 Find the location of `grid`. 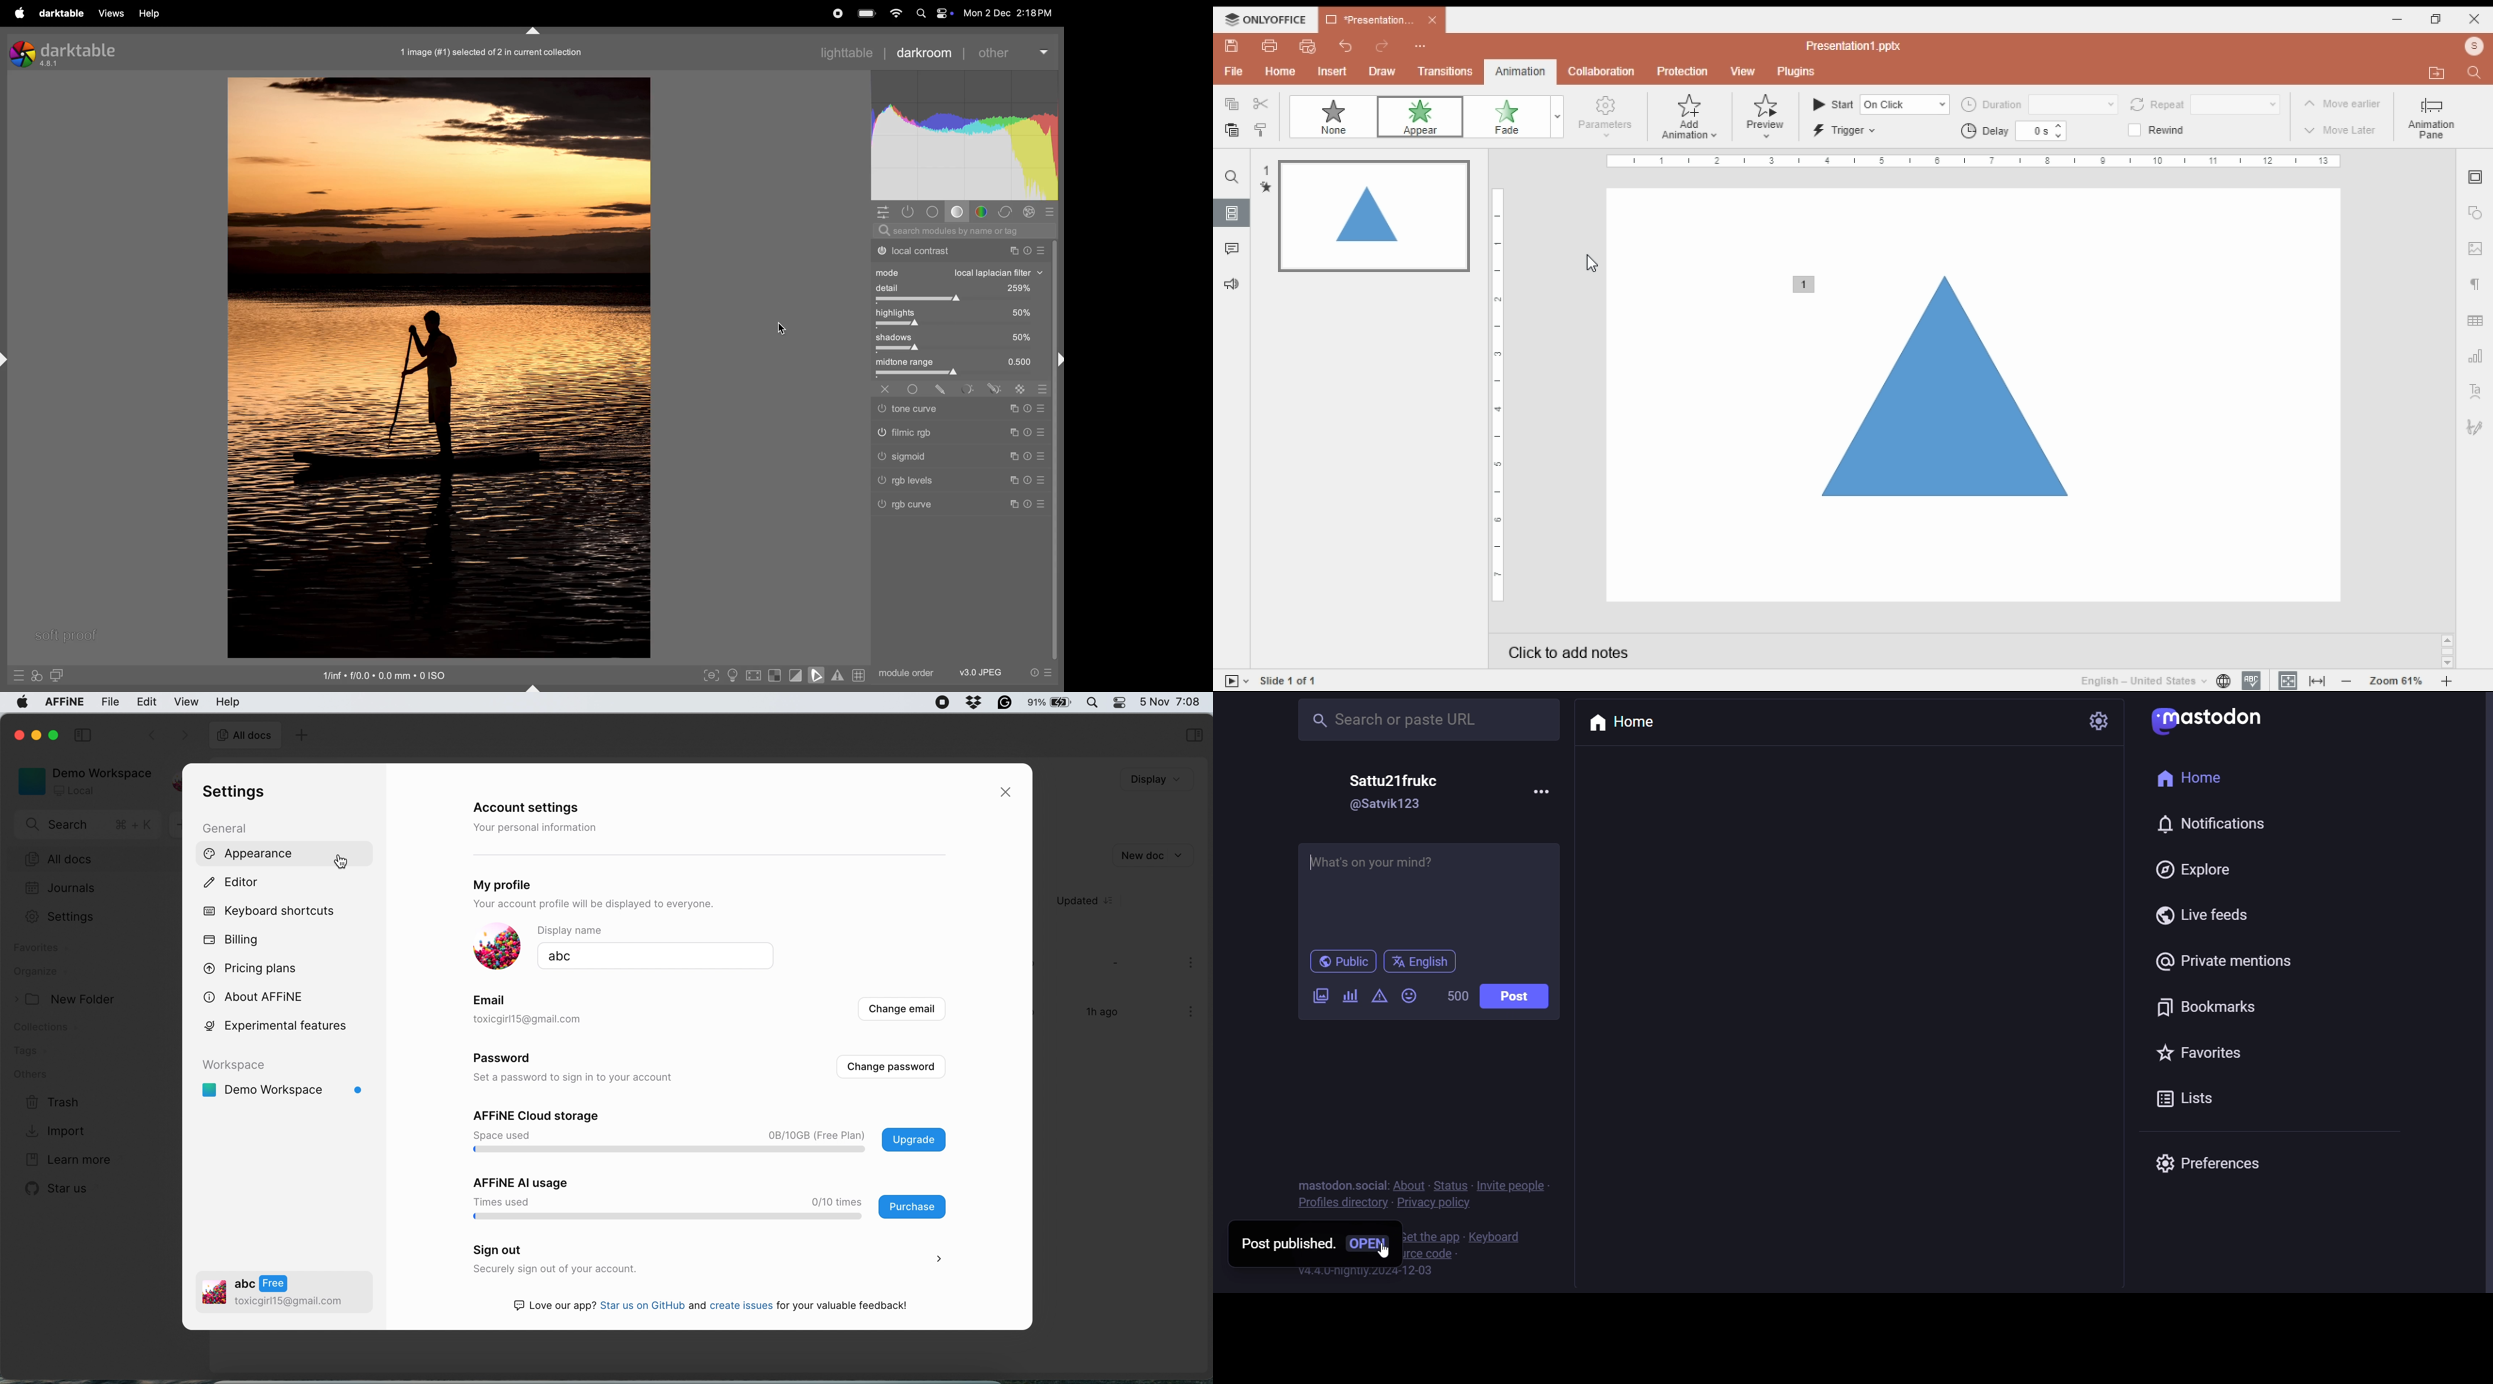

grid is located at coordinates (858, 674).